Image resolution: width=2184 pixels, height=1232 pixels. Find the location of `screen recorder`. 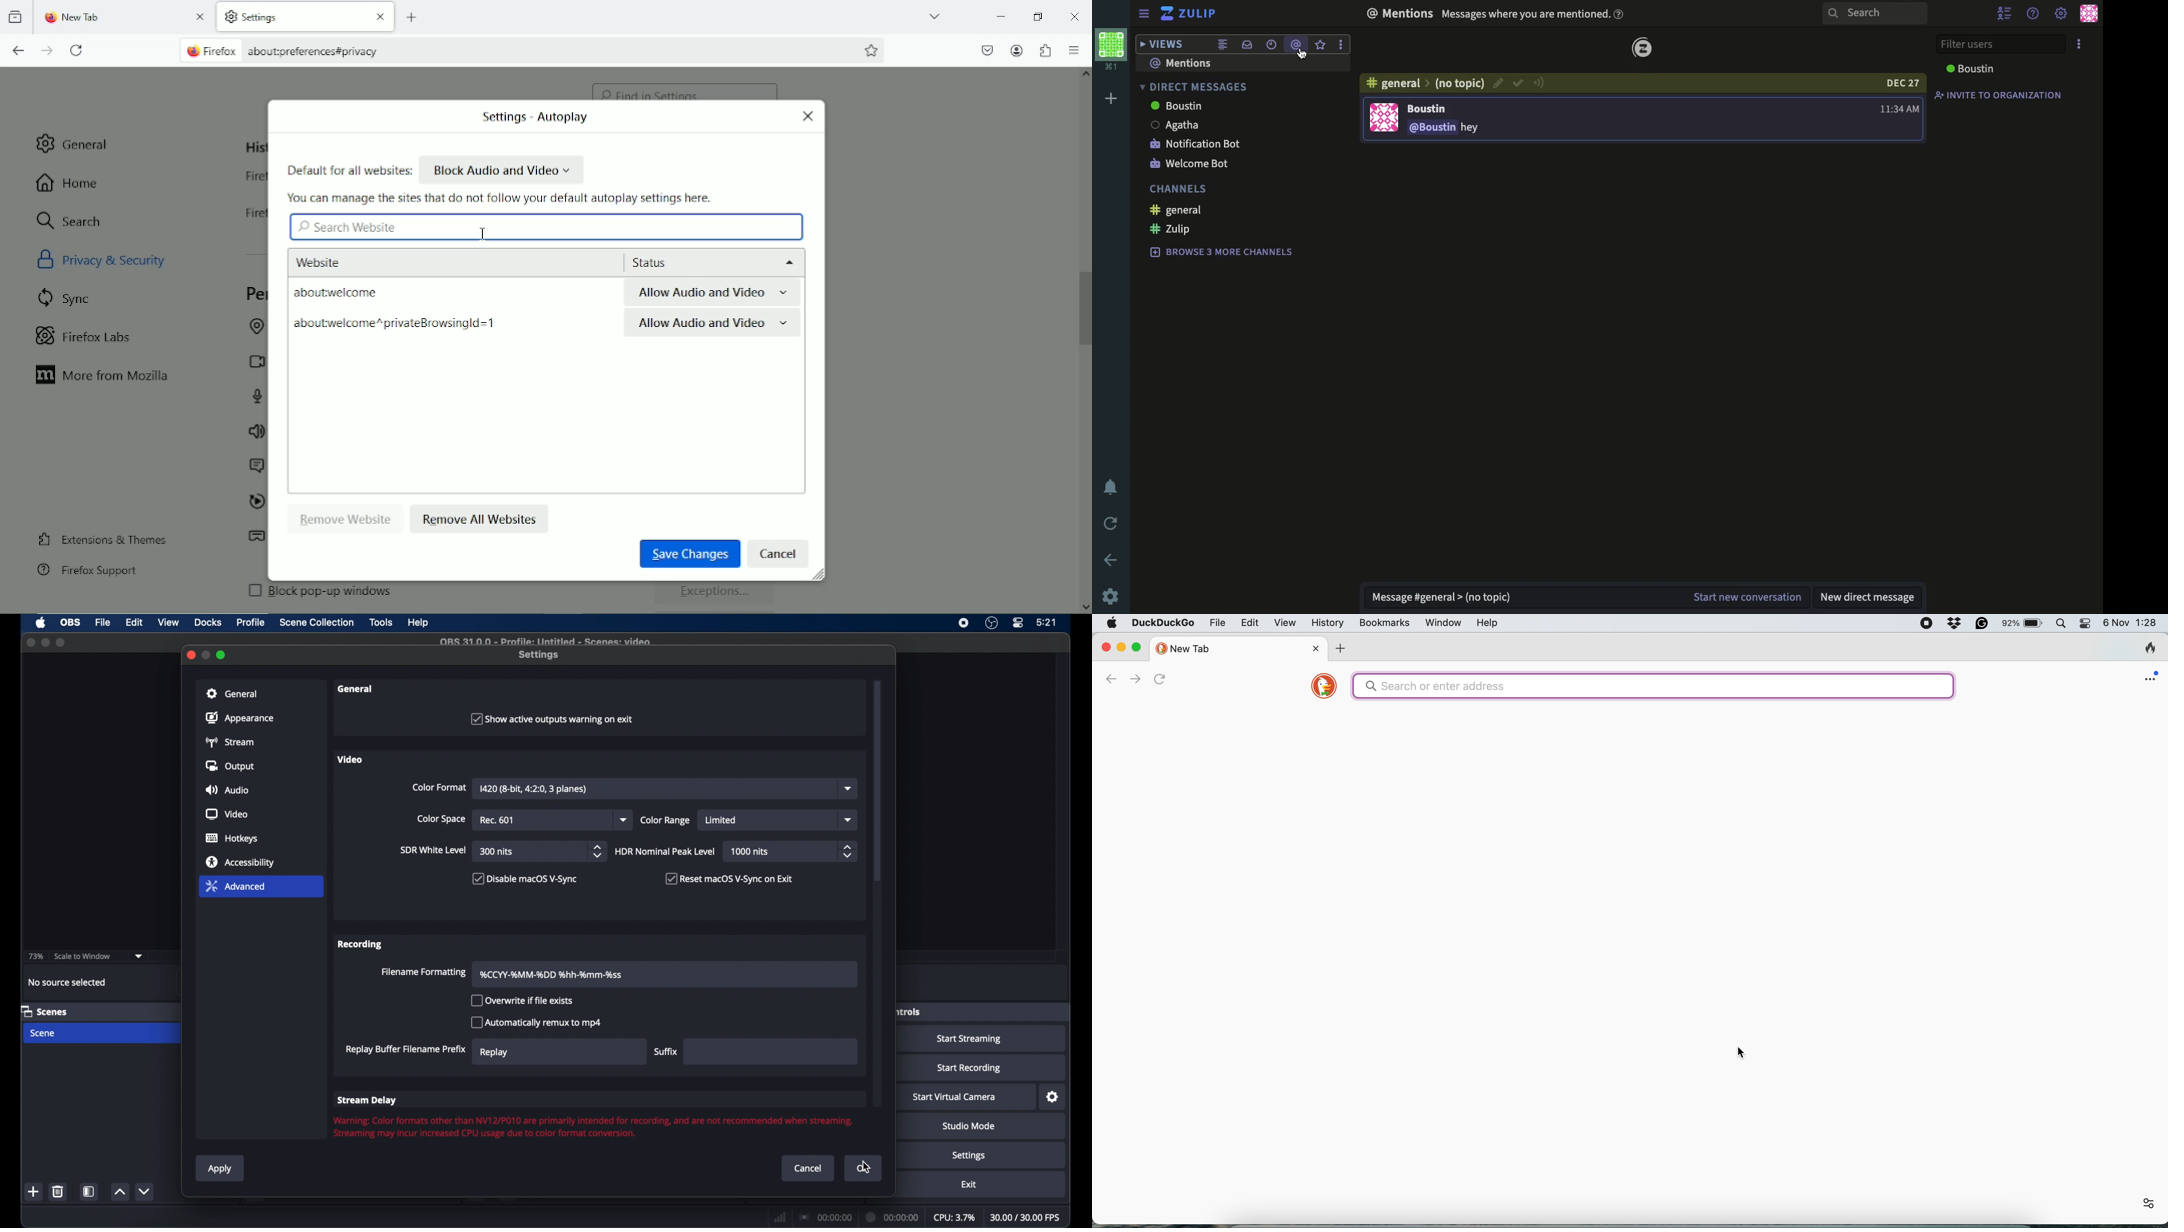

screen recorder is located at coordinates (1925, 624).